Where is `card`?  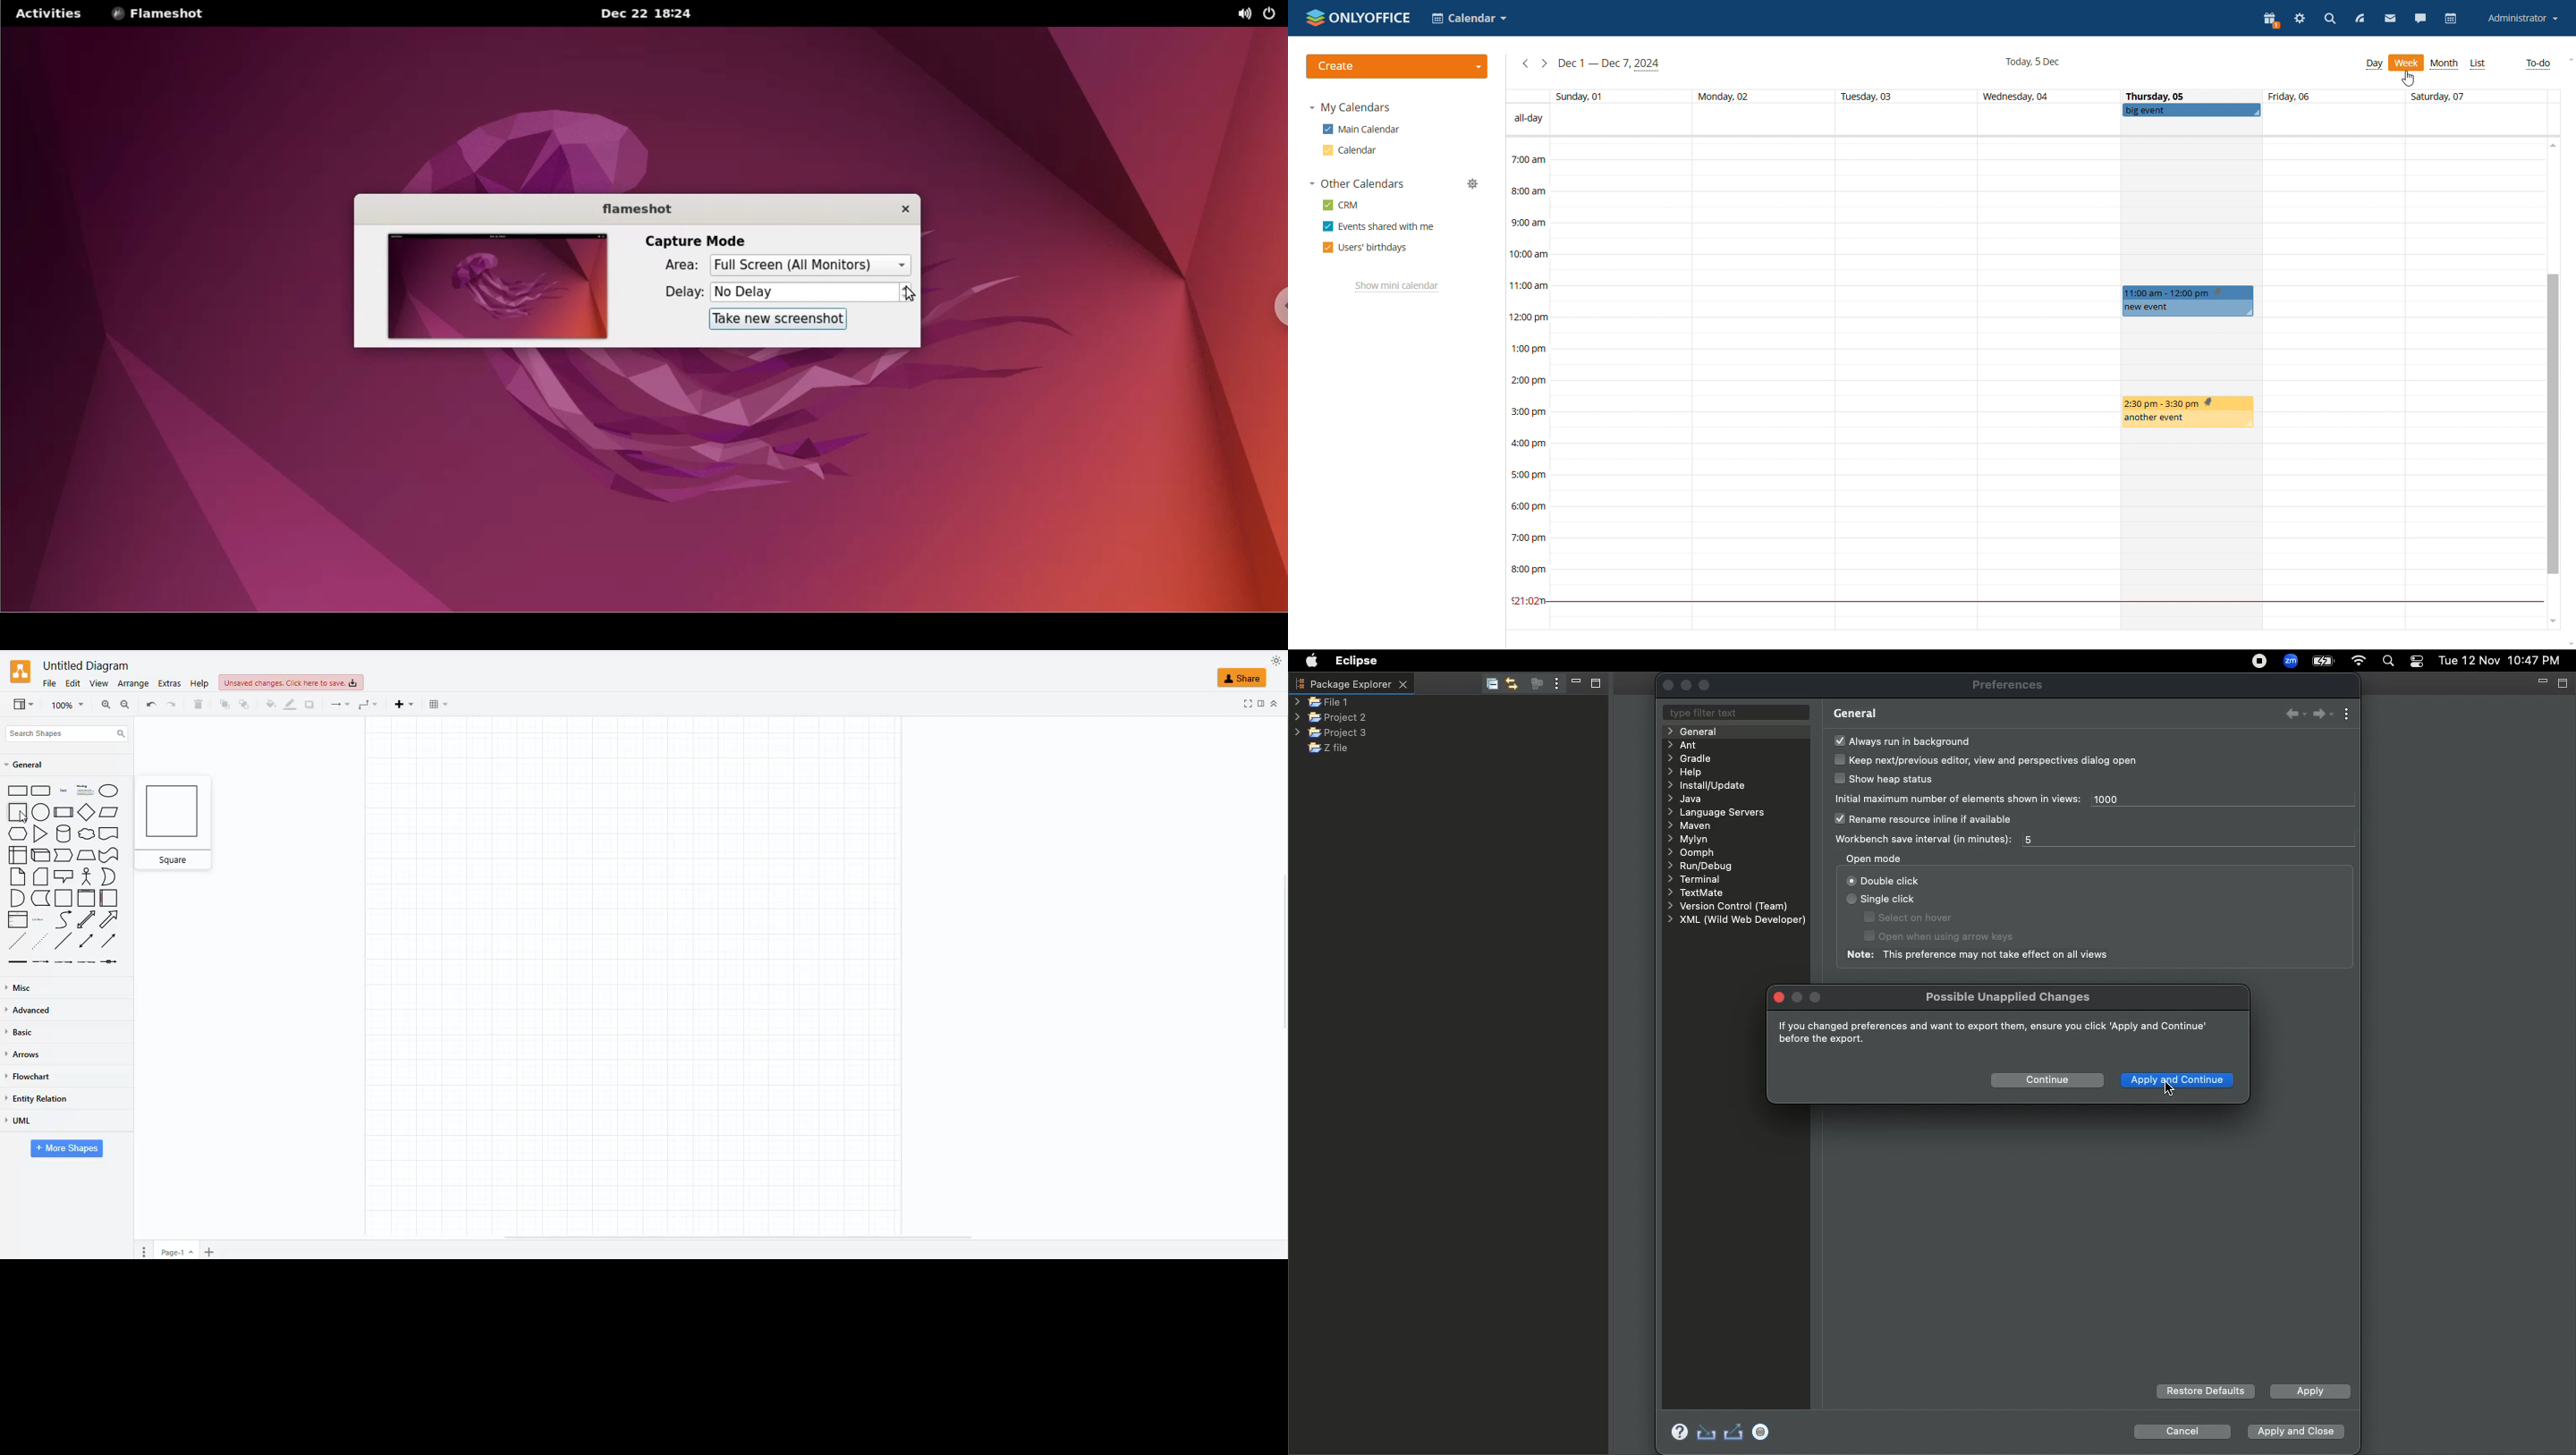
card is located at coordinates (42, 878).